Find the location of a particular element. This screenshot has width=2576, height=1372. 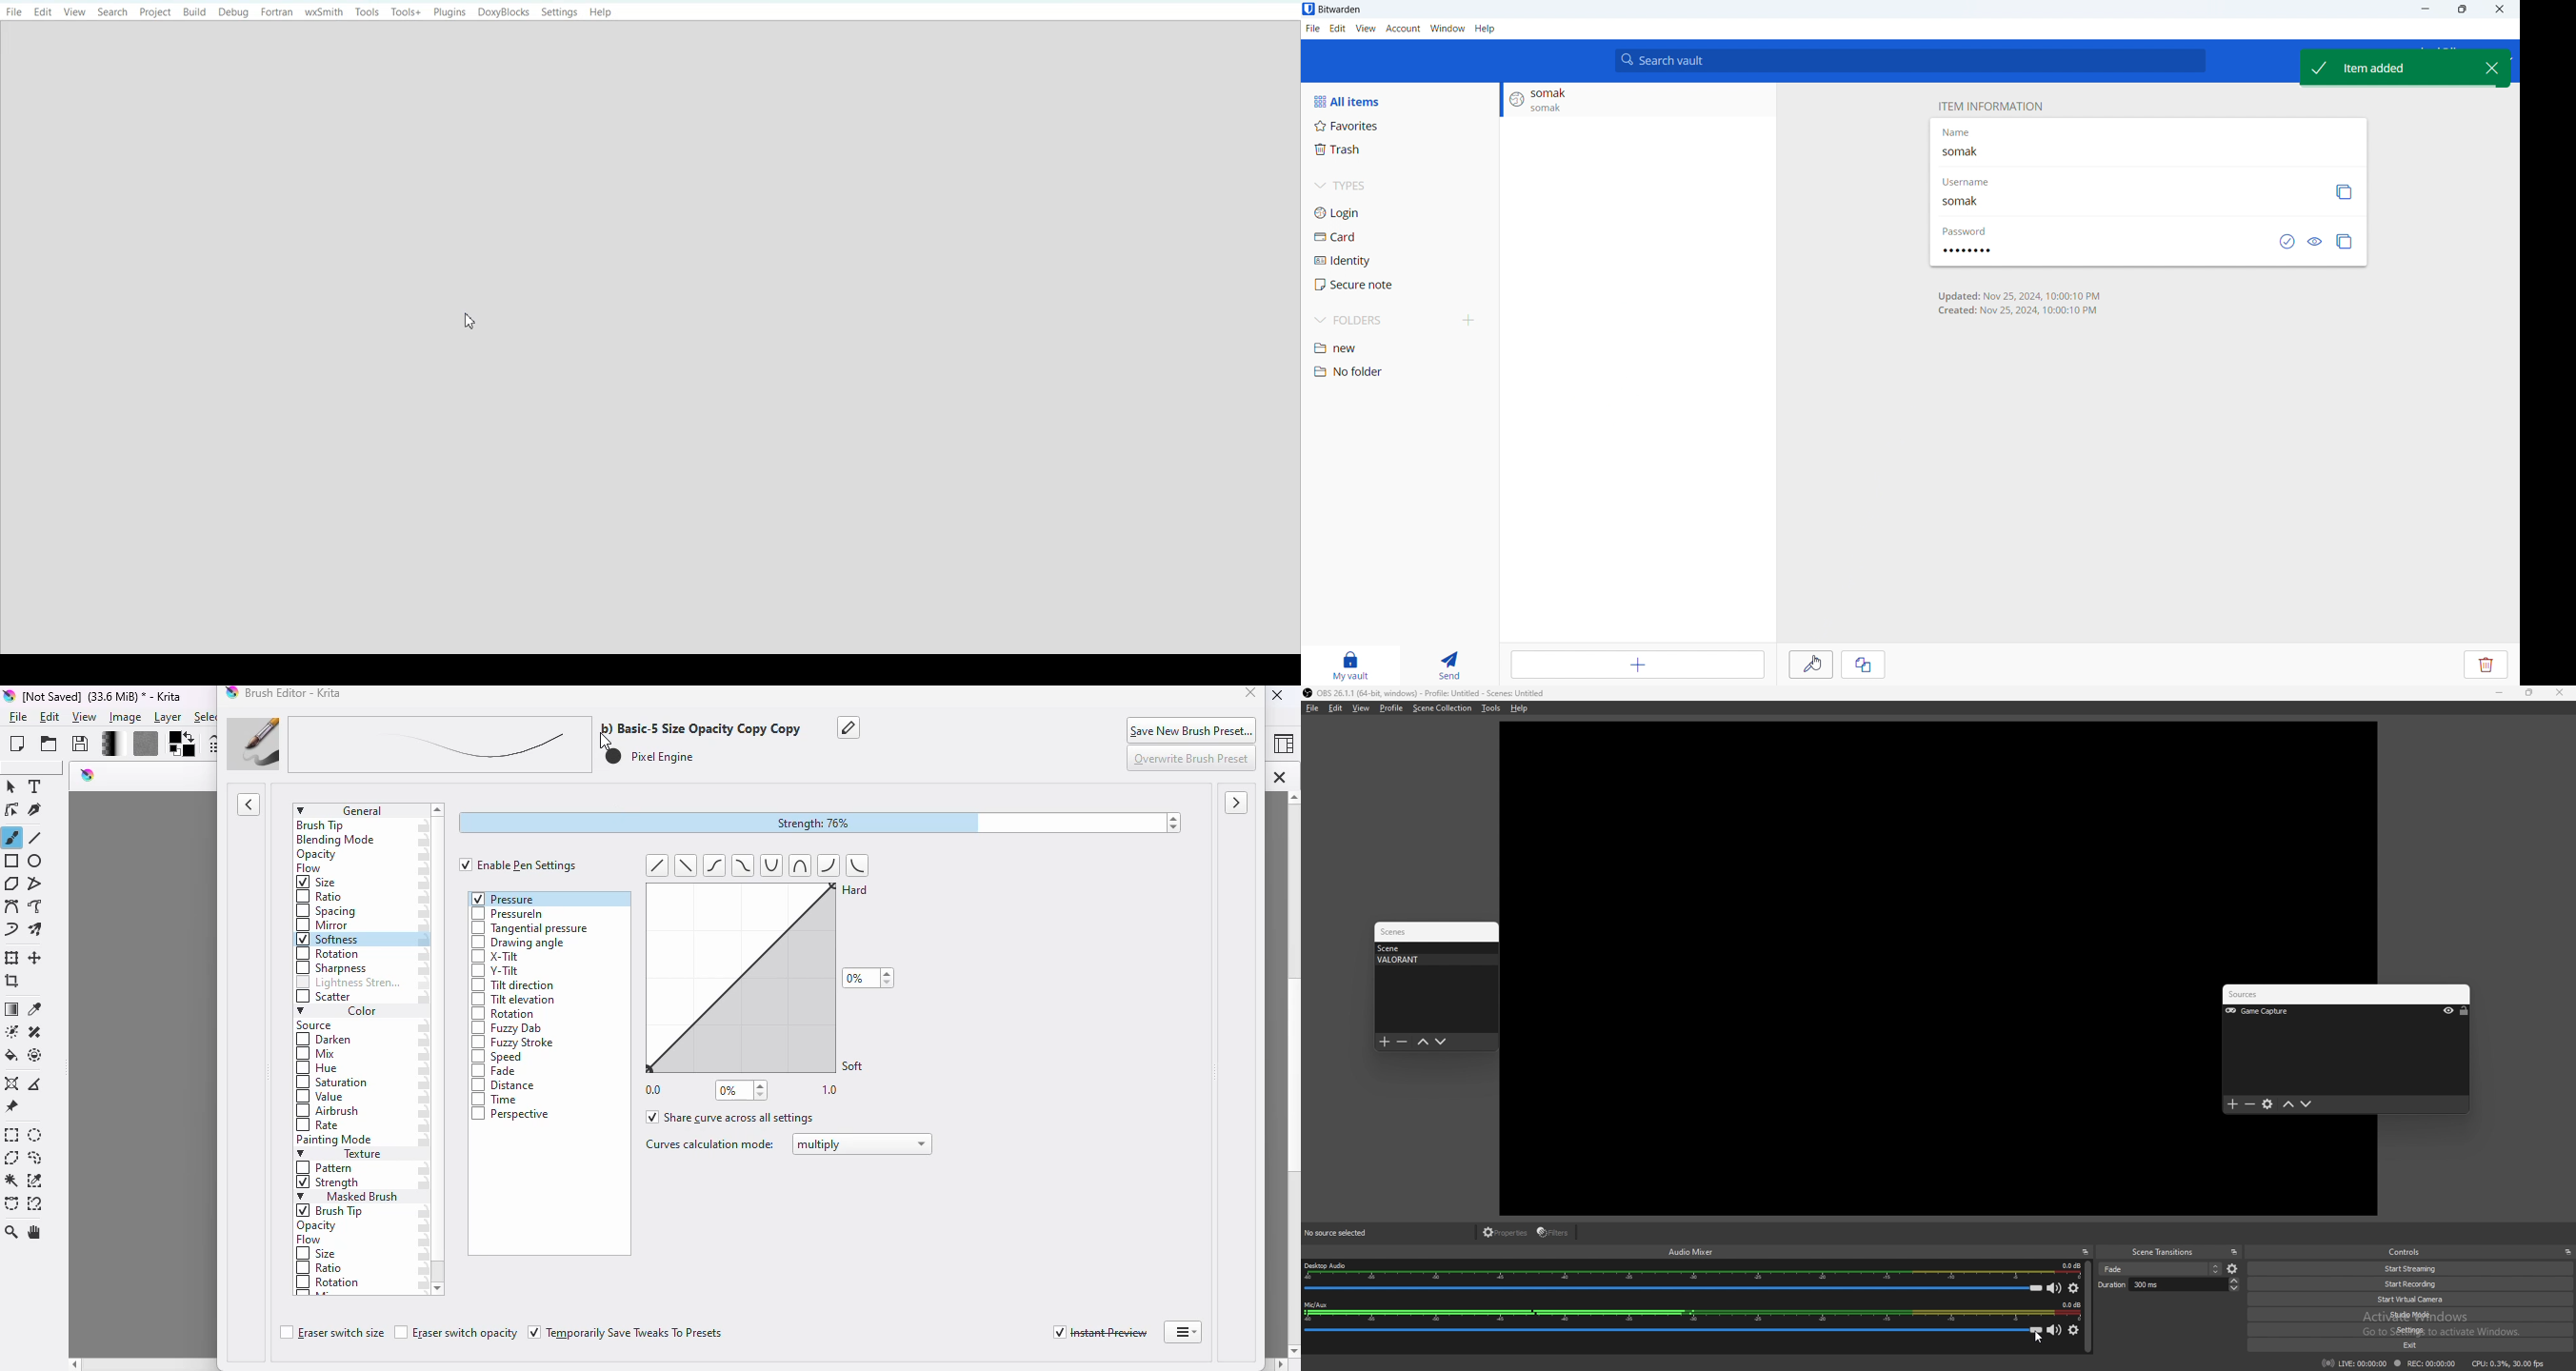

favorites is located at coordinates (1400, 125).